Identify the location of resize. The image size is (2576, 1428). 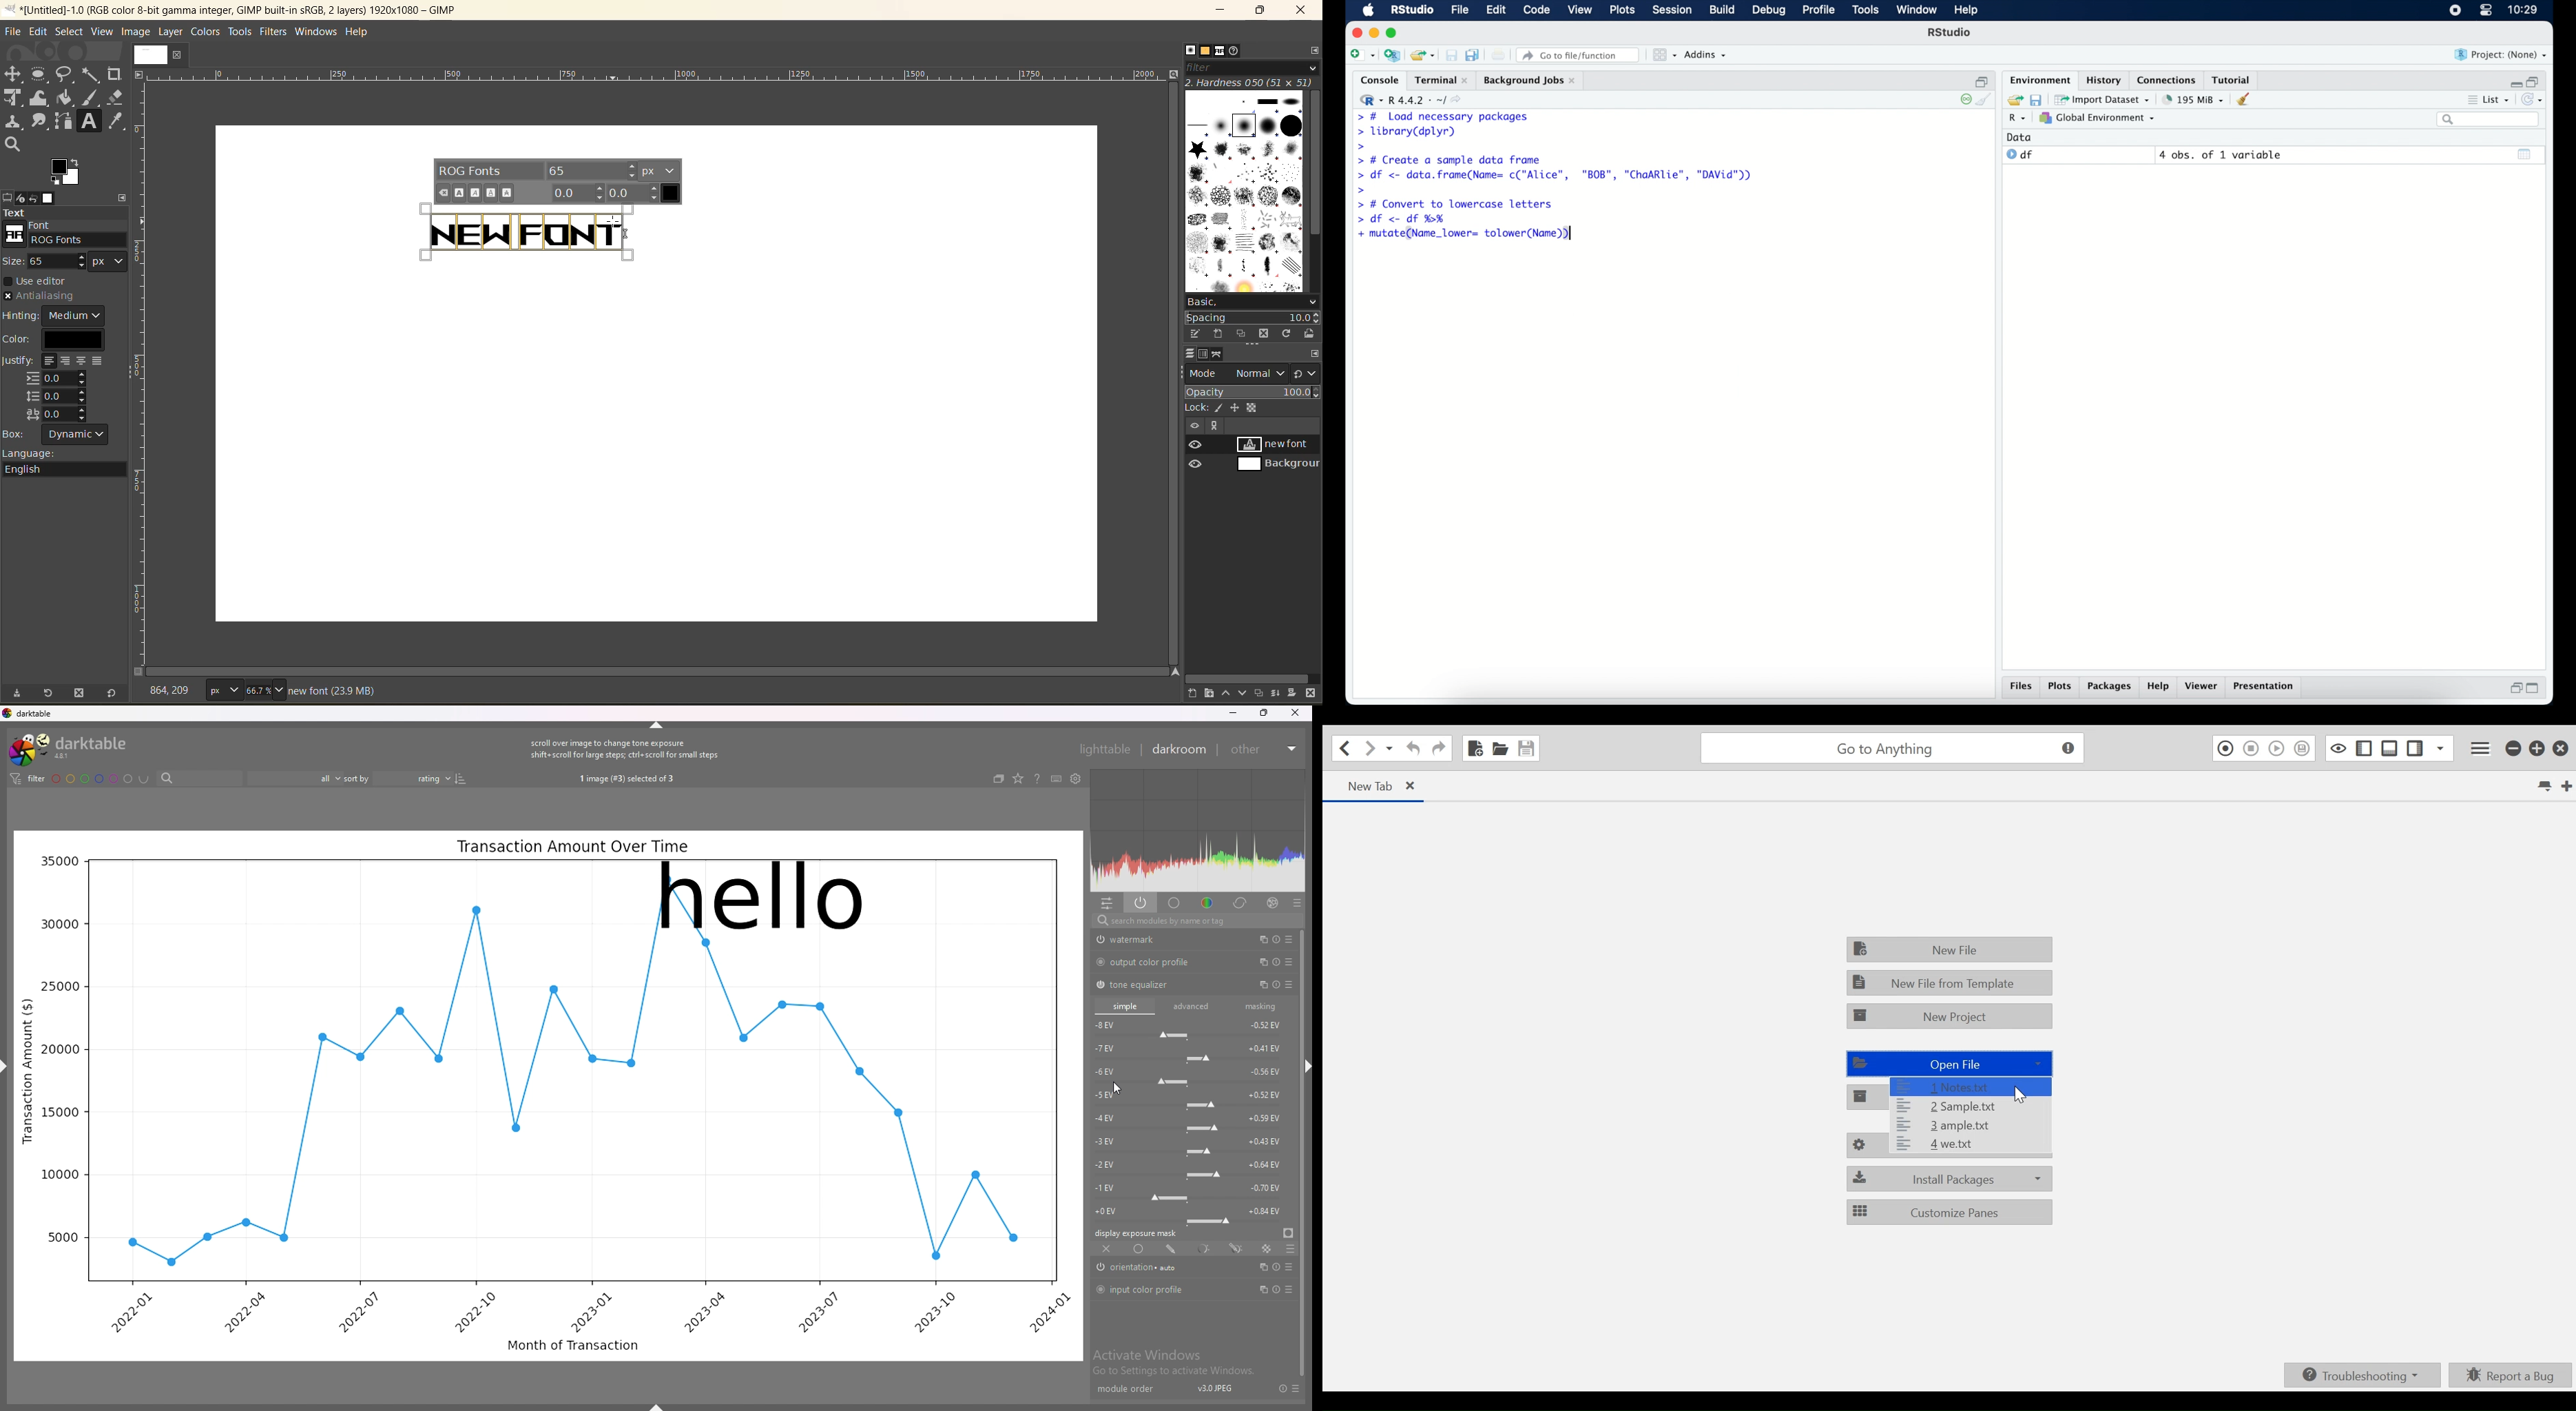
(1262, 713).